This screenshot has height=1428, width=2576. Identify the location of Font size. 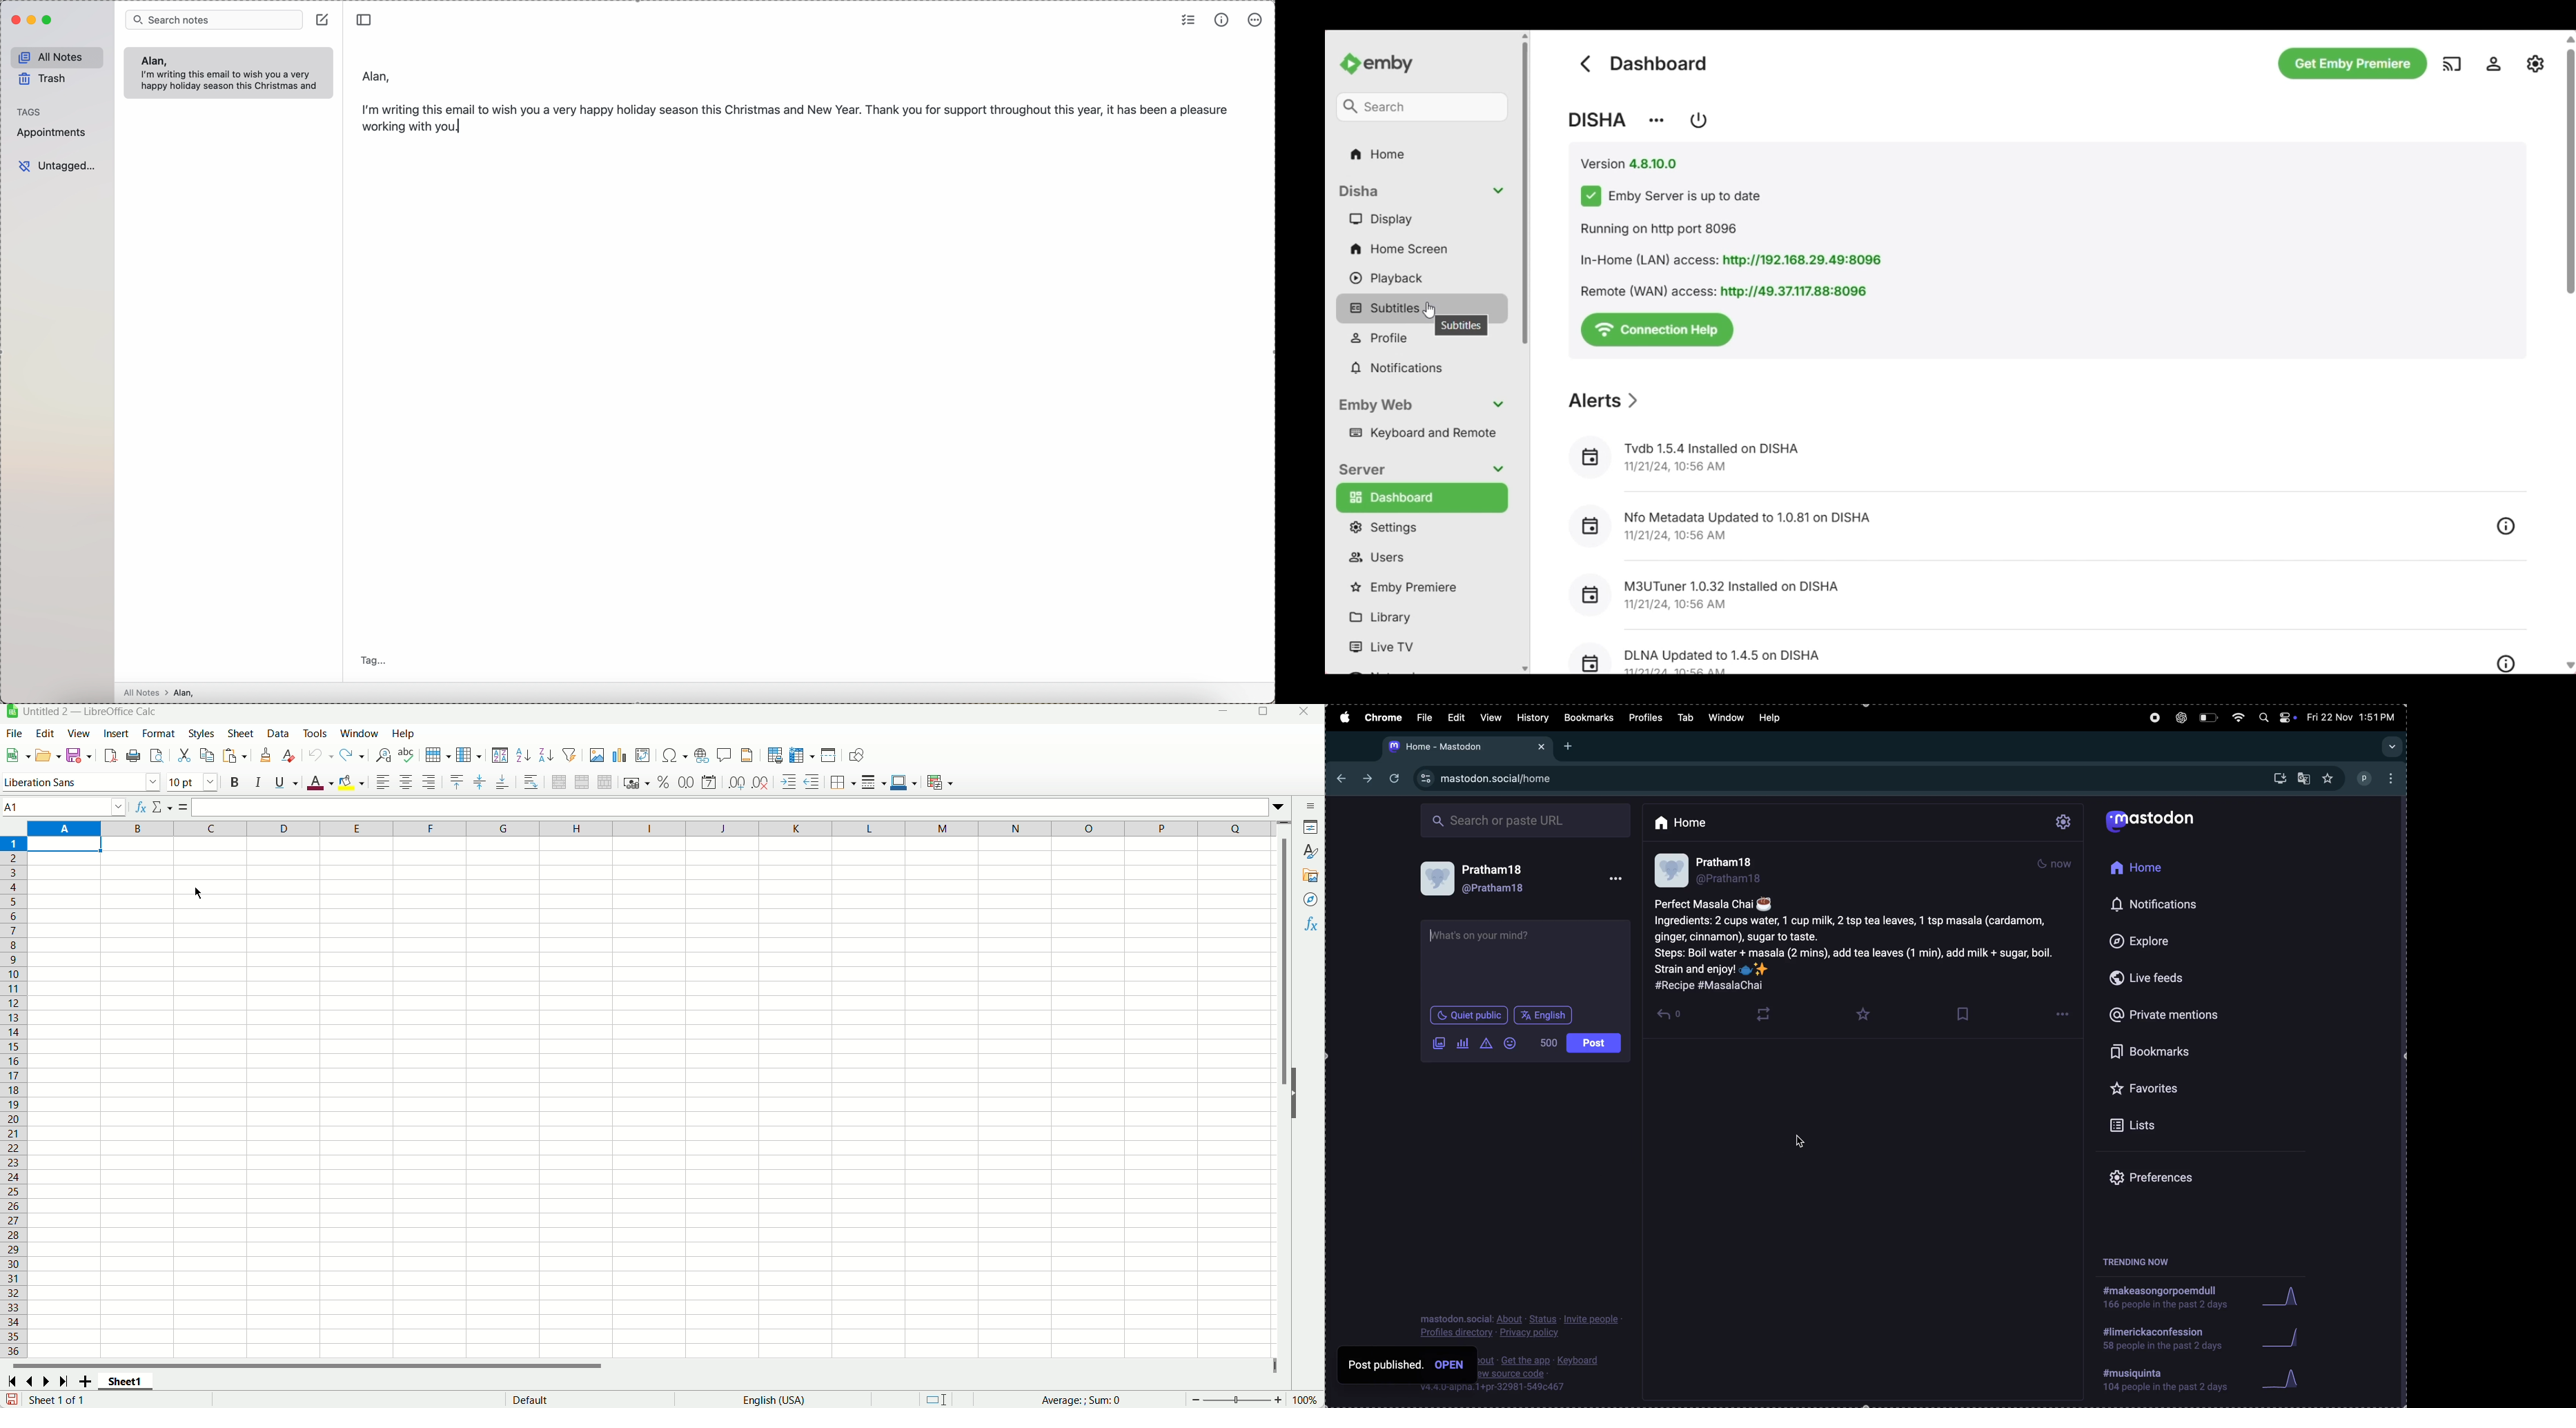
(193, 782).